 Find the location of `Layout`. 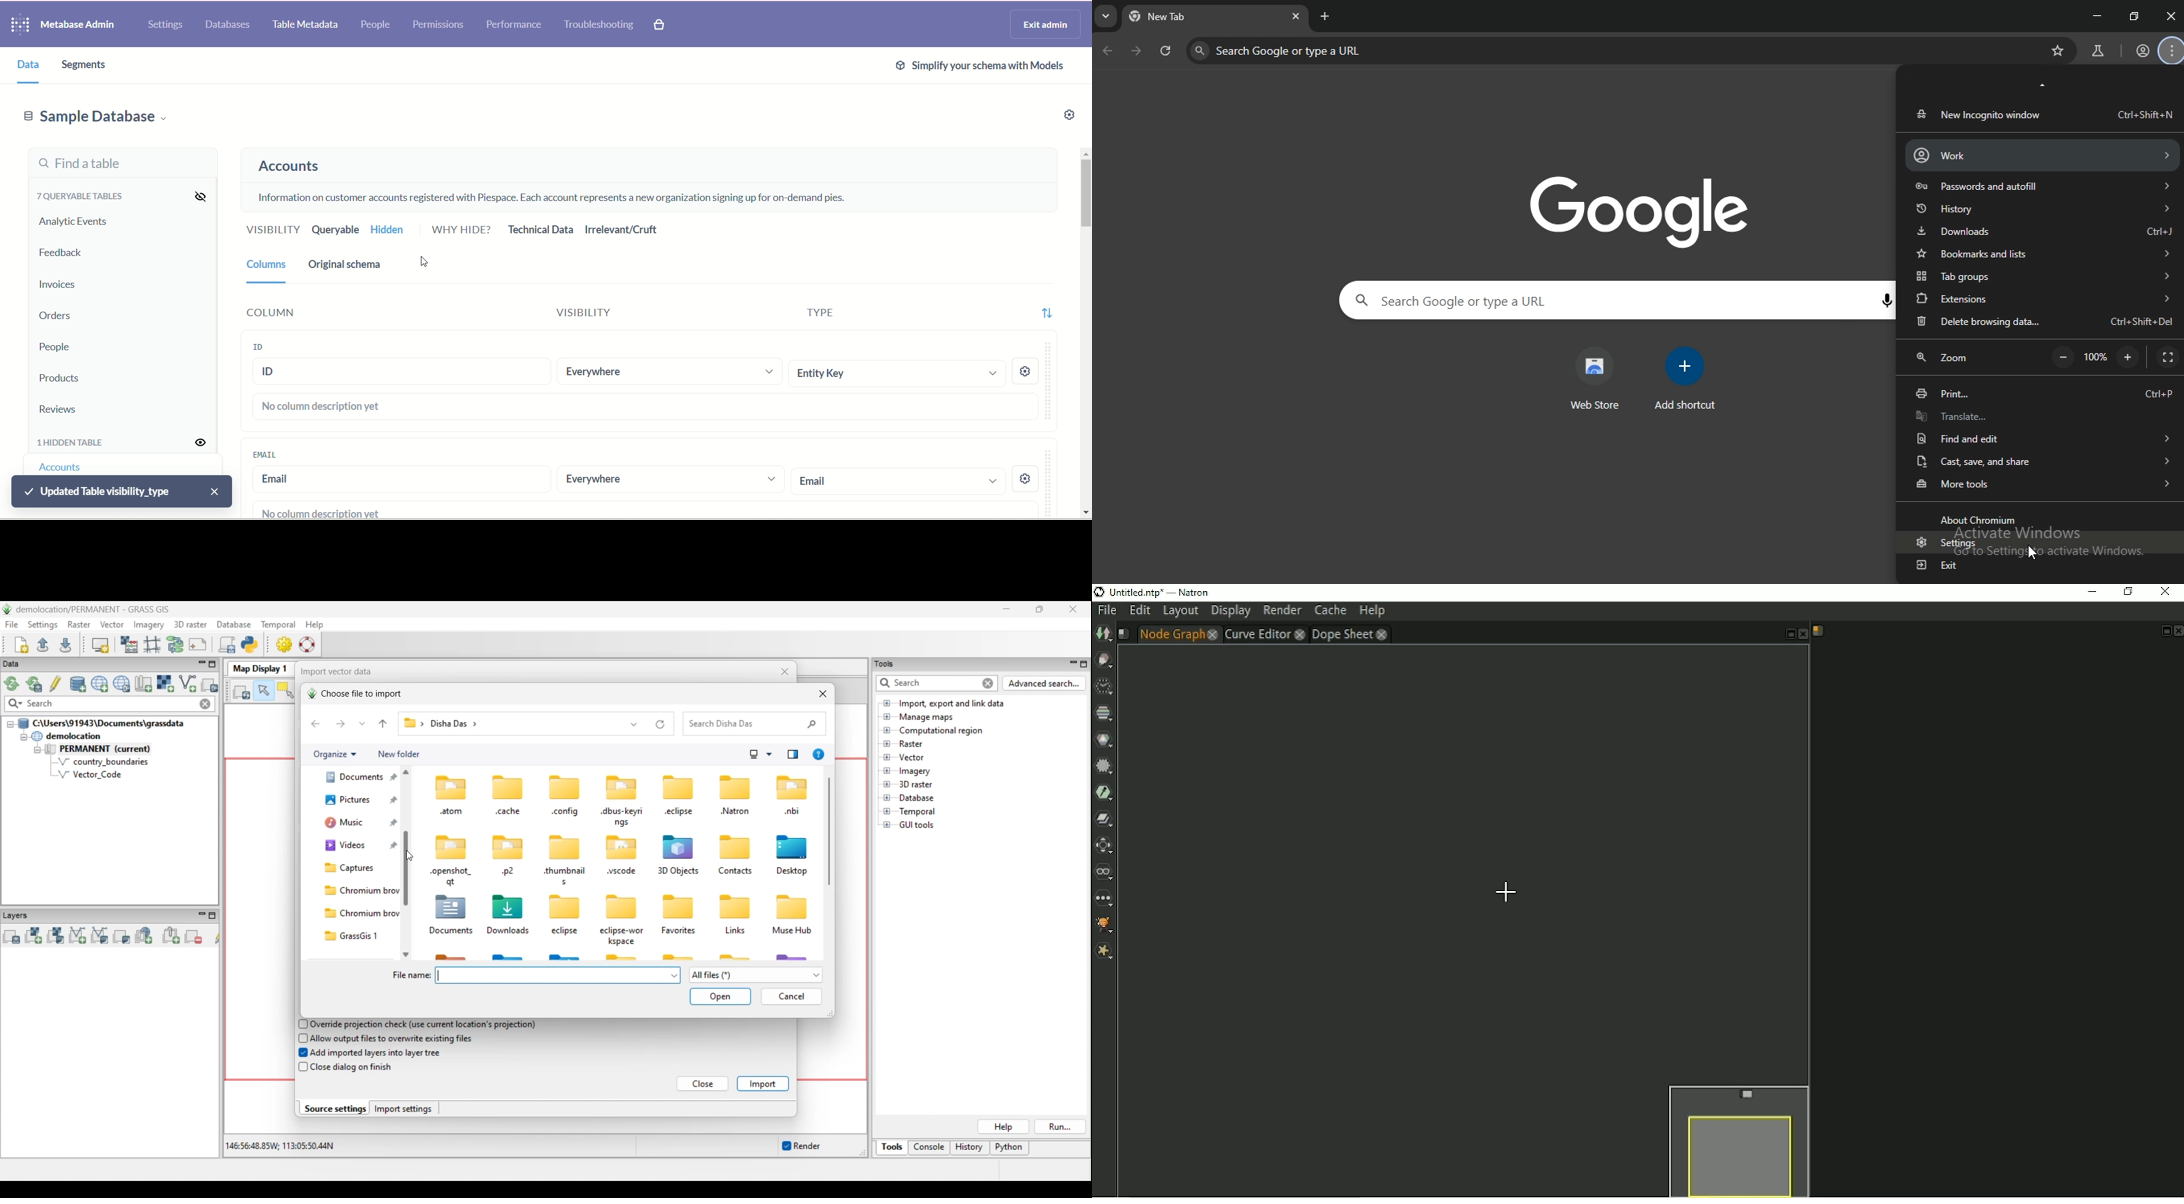

Layout is located at coordinates (1180, 612).